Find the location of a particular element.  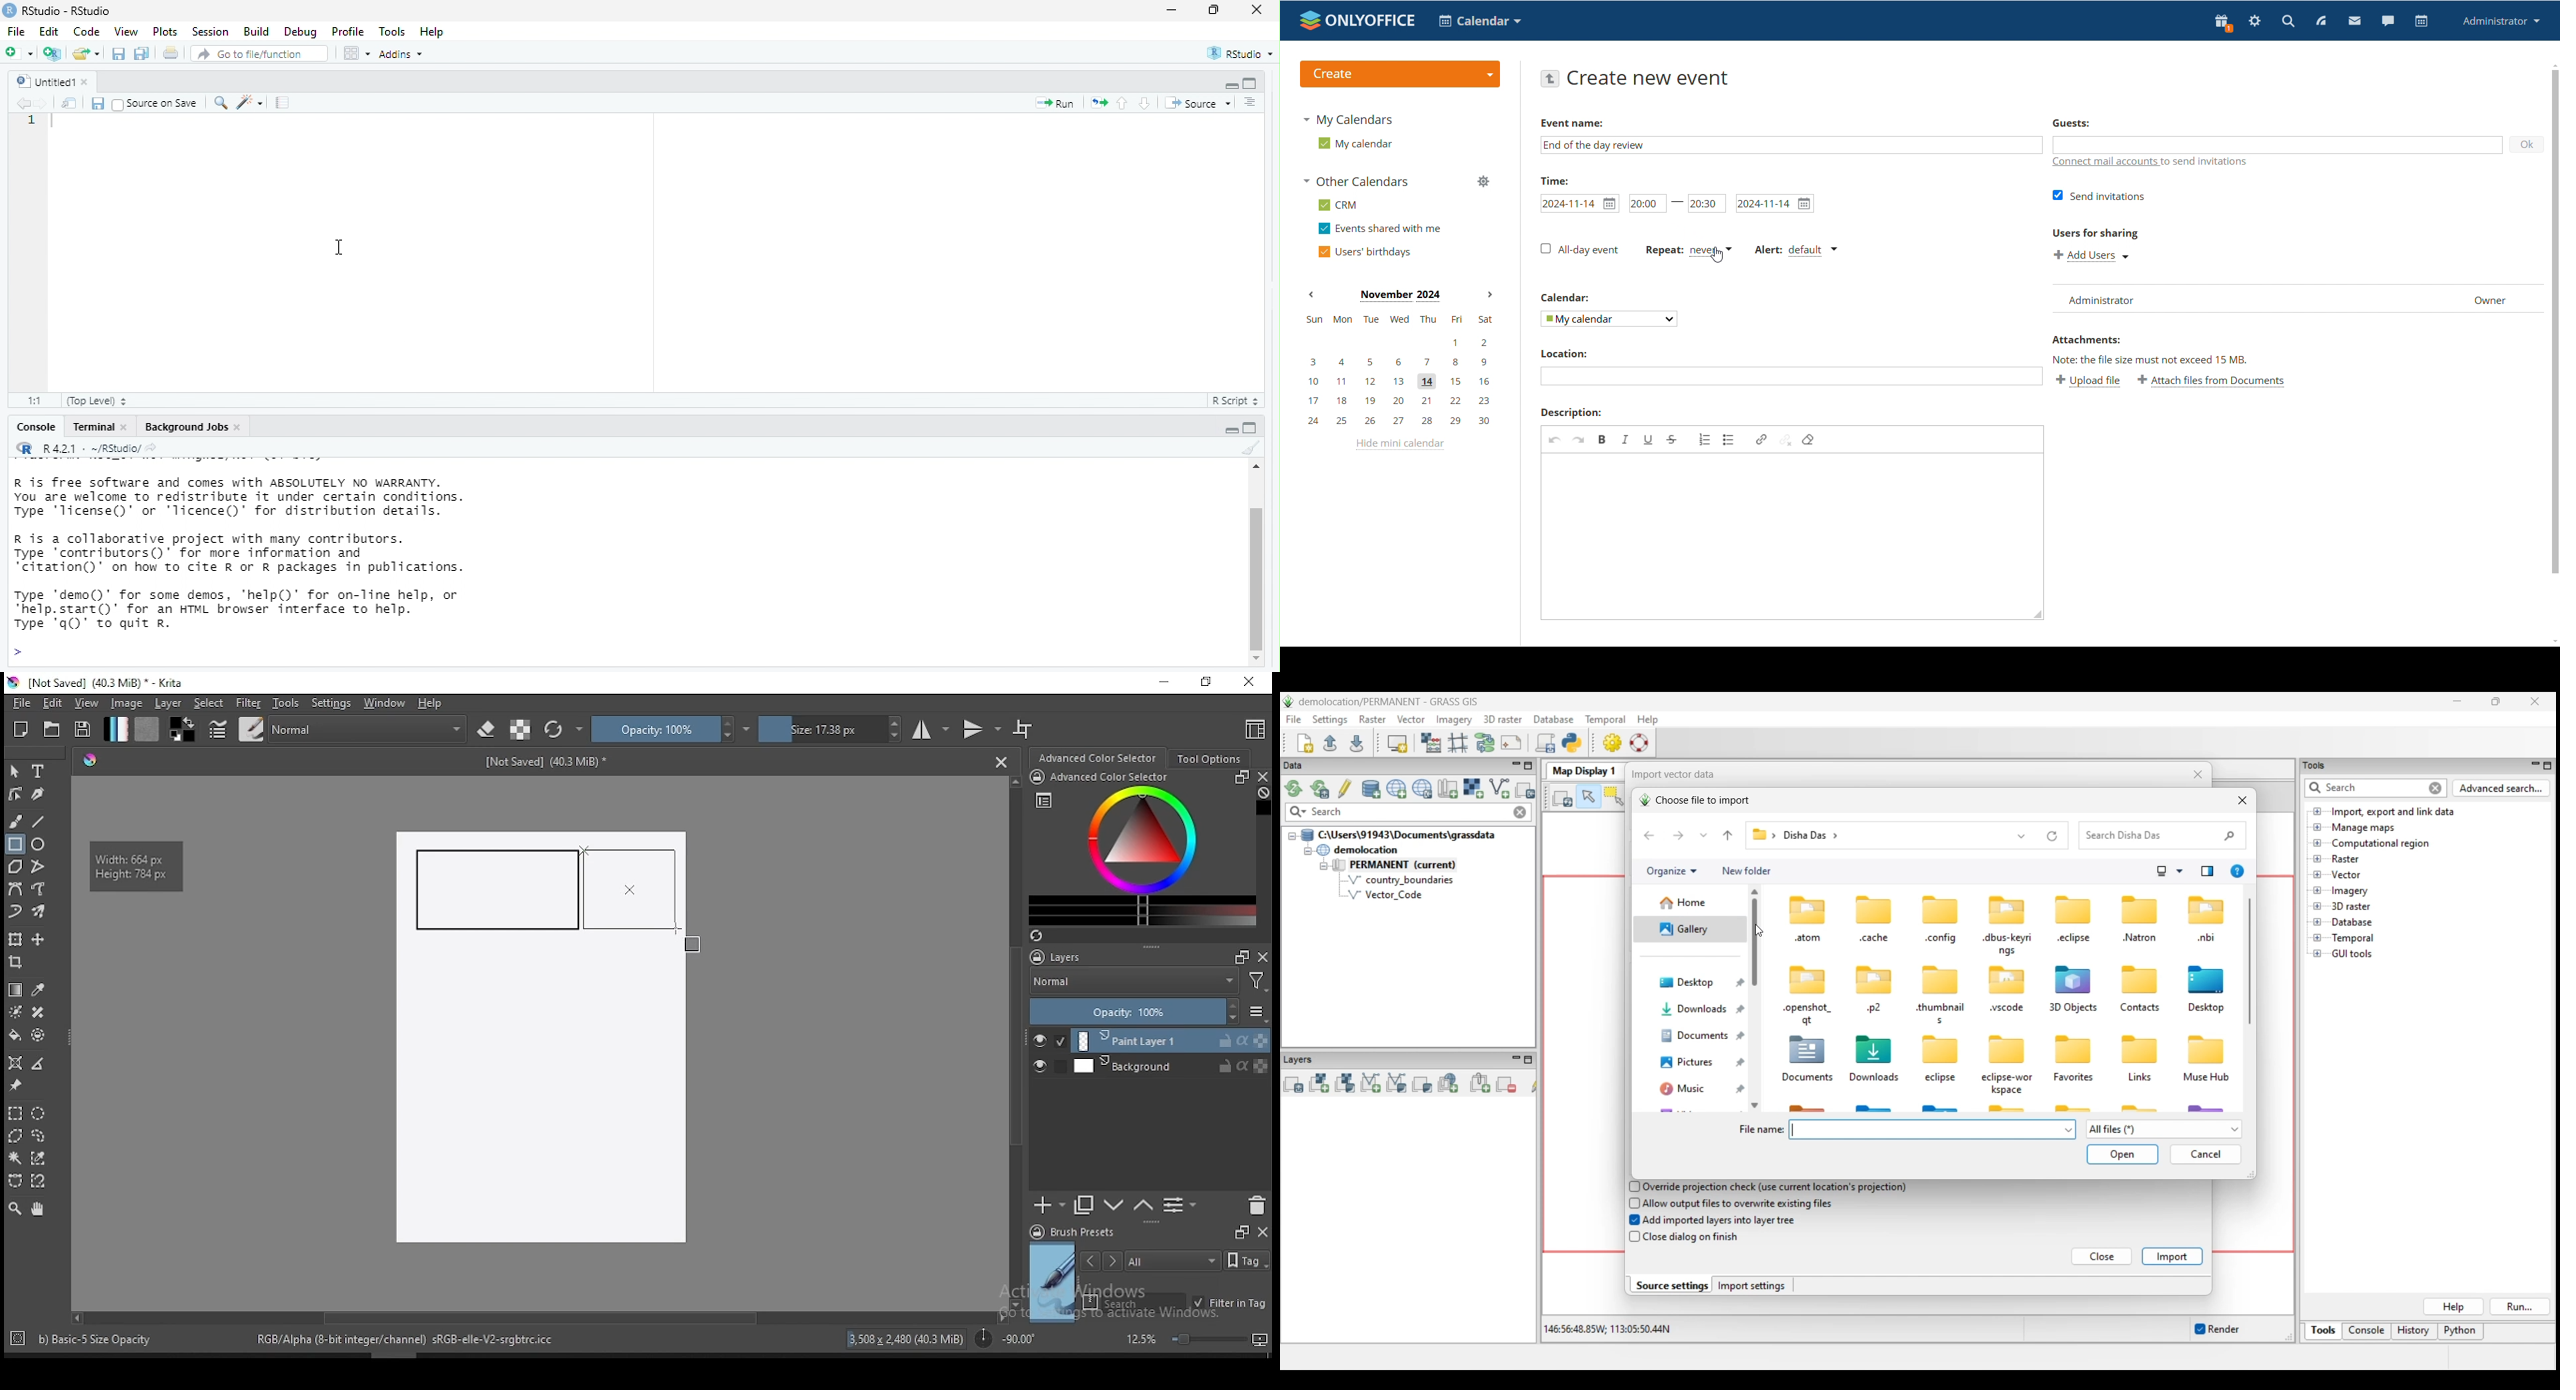

dynamic brush tool is located at coordinates (15, 912).